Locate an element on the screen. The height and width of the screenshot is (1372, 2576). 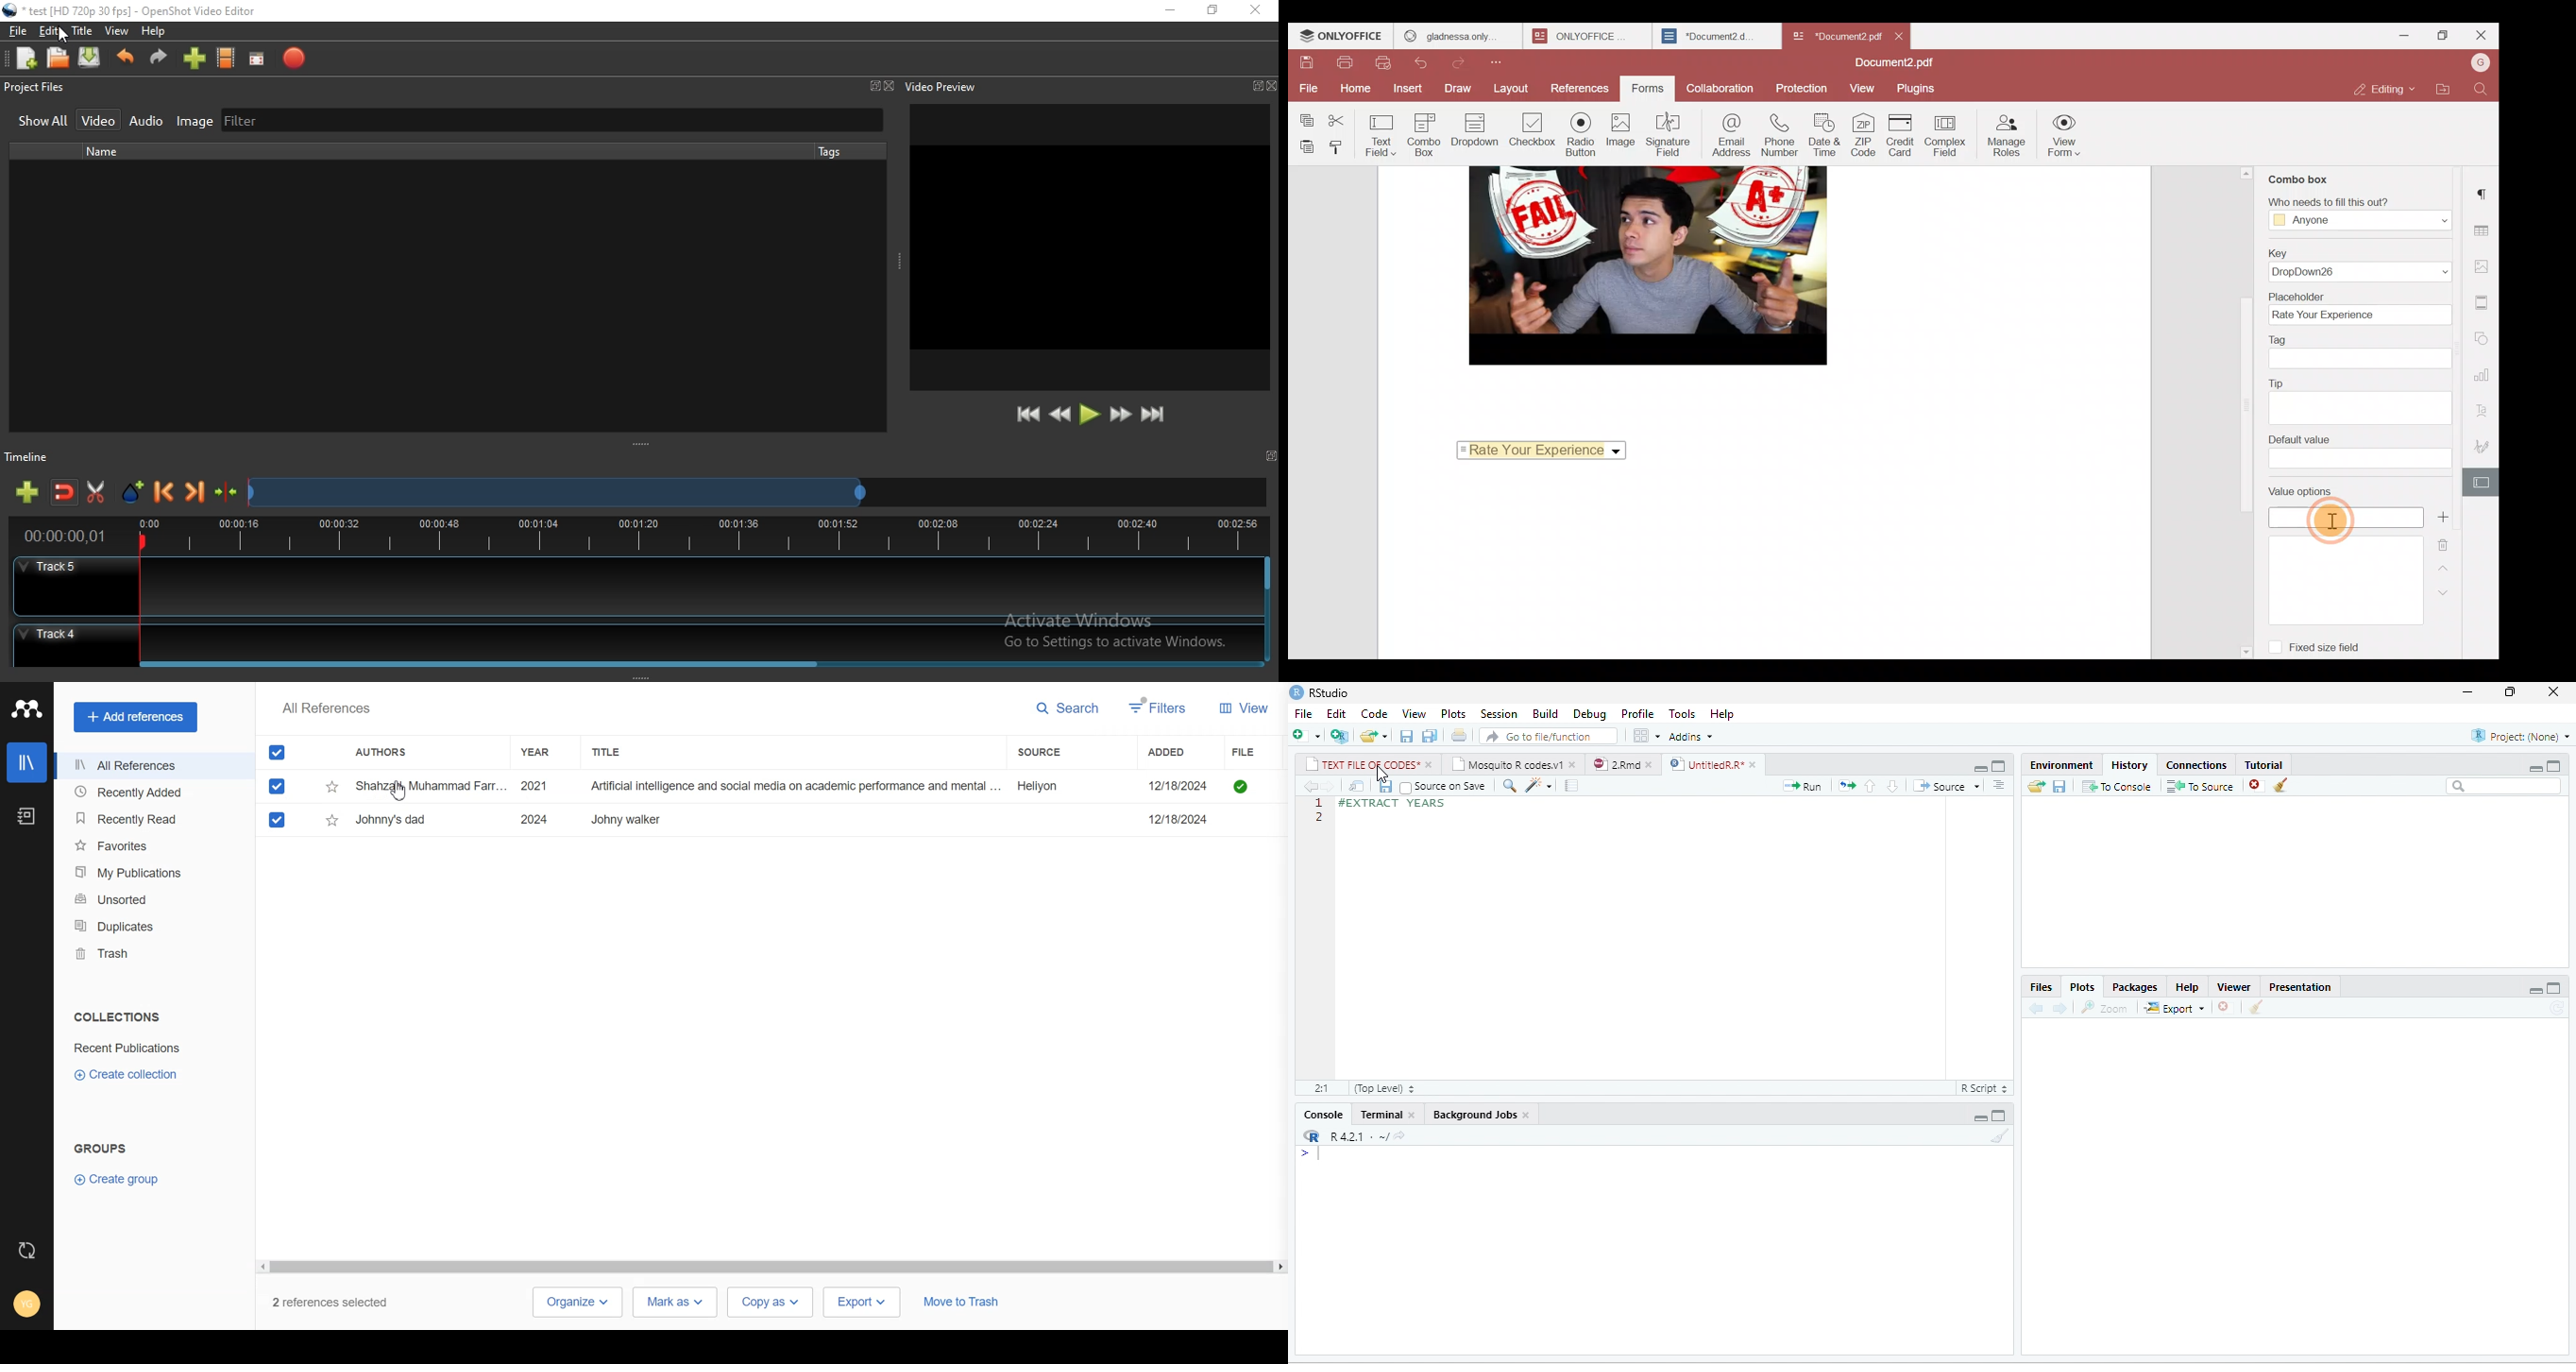
rerun is located at coordinates (1846, 785).